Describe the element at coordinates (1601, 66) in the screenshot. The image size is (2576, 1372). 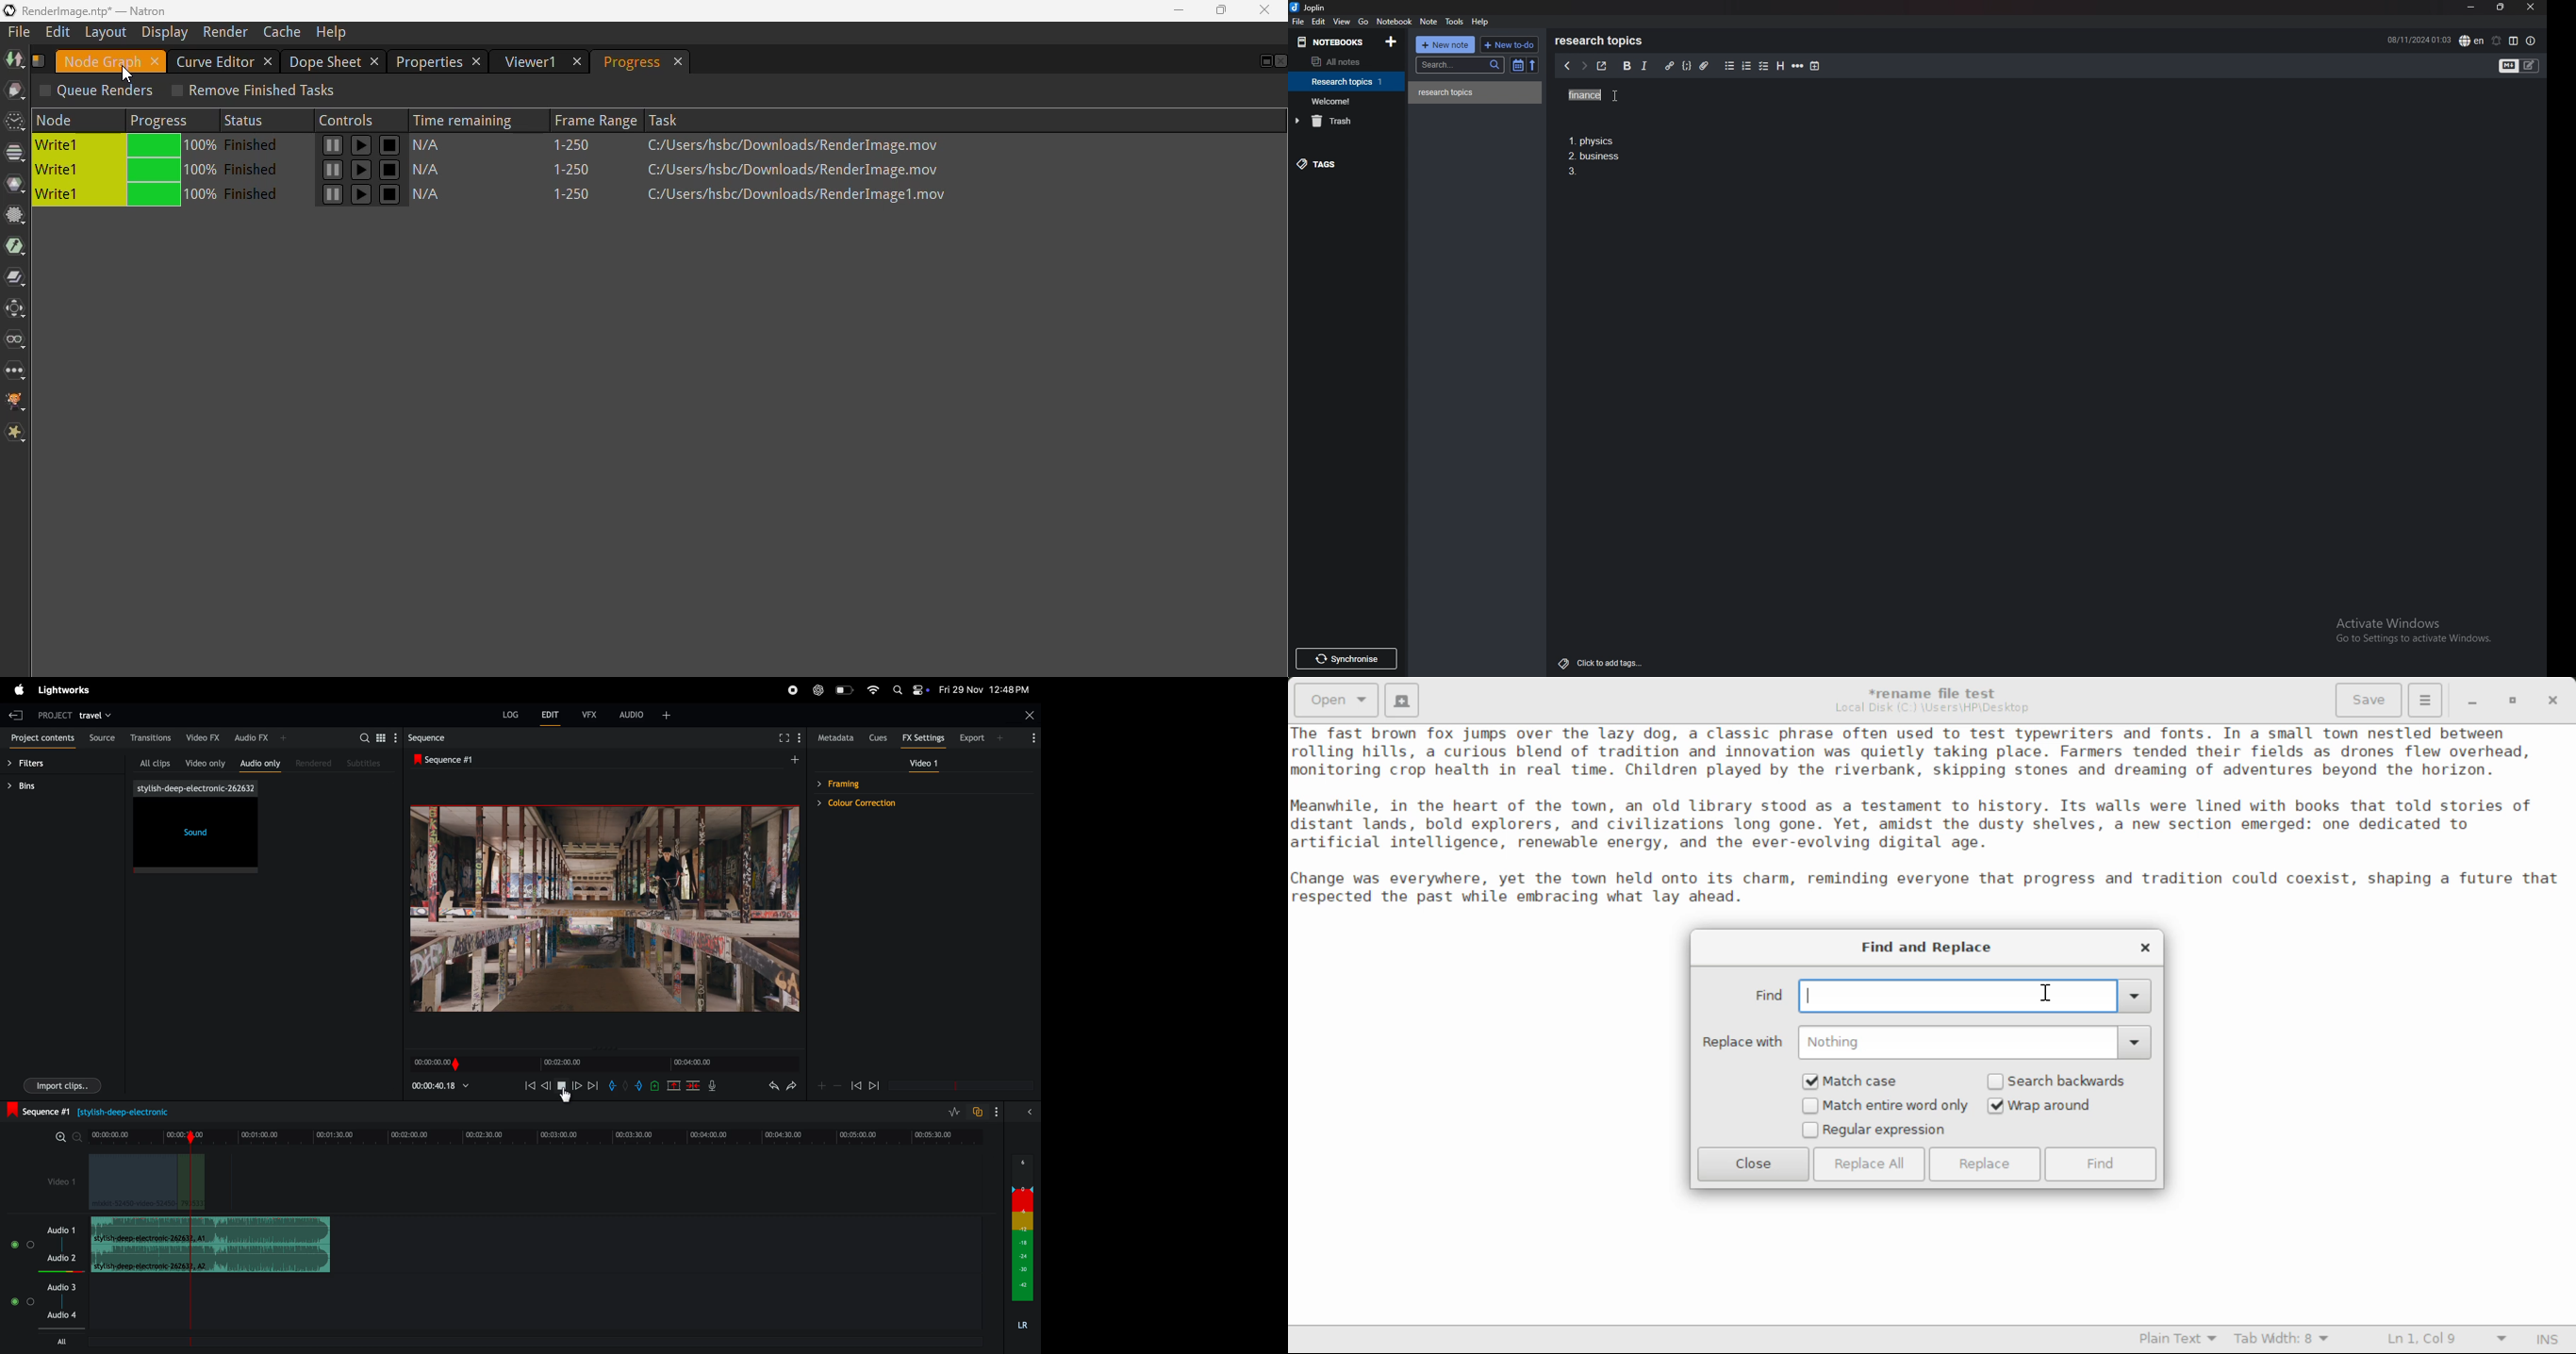
I see `toggle external editor` at that location.